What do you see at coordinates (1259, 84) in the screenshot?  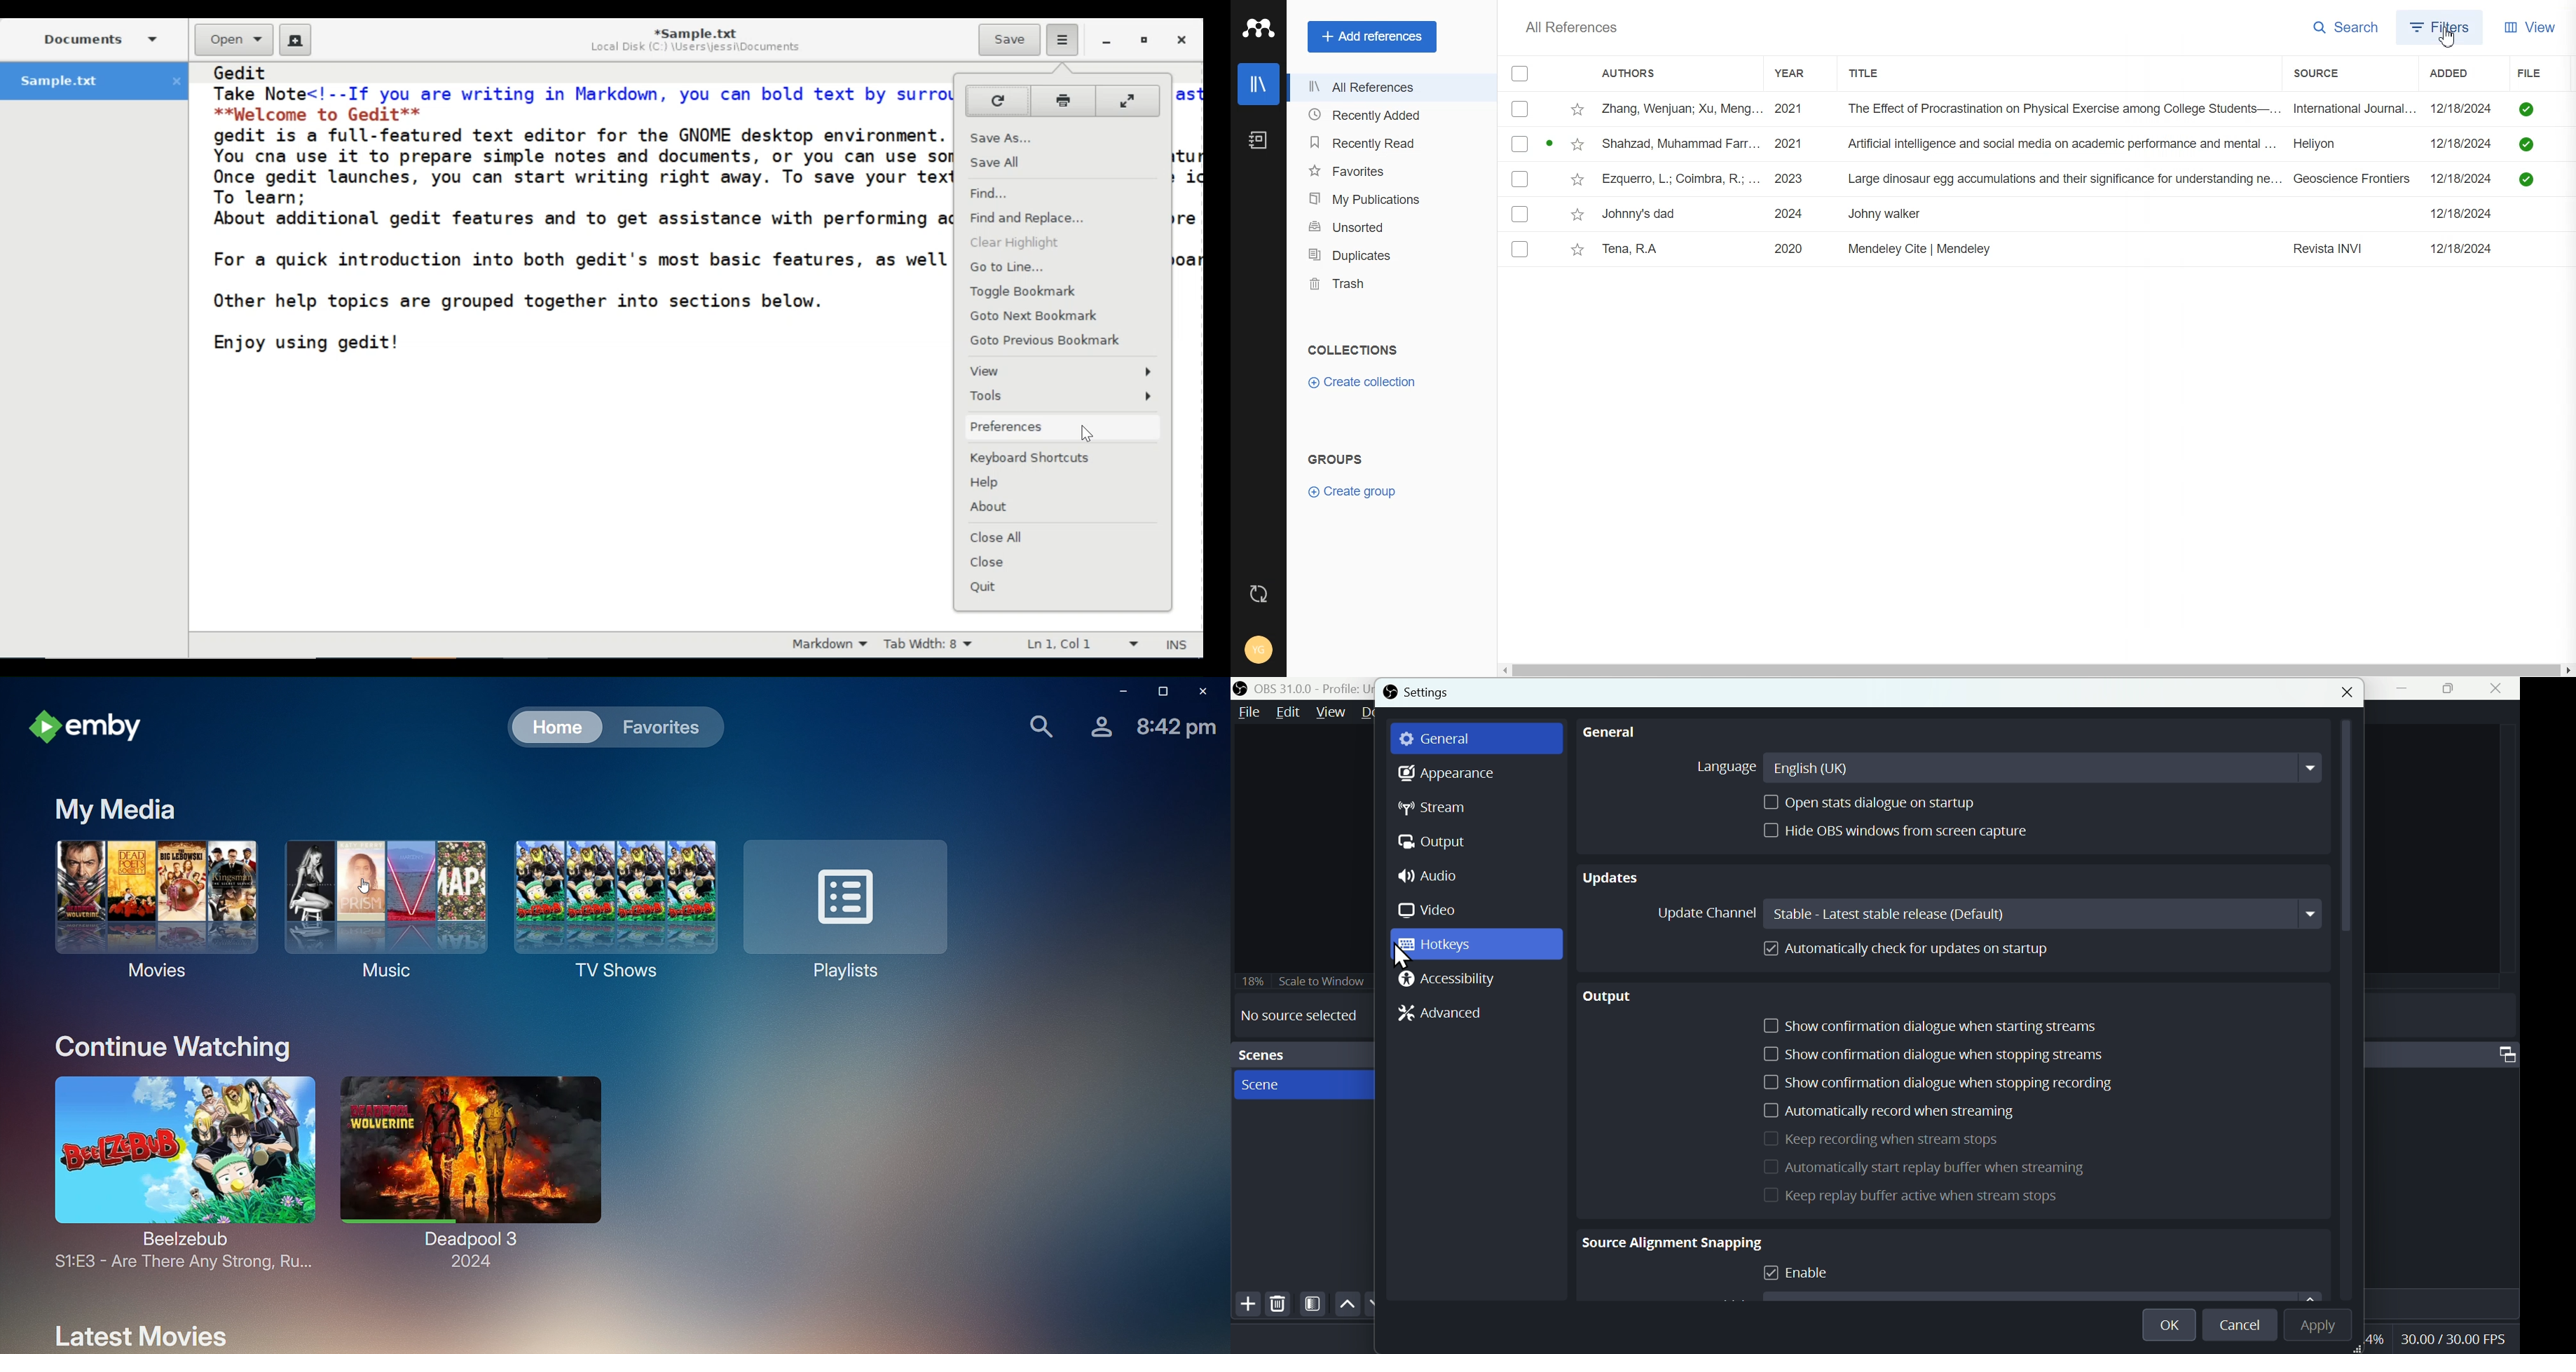 I see `Library` at bounding box center [1259, 84].